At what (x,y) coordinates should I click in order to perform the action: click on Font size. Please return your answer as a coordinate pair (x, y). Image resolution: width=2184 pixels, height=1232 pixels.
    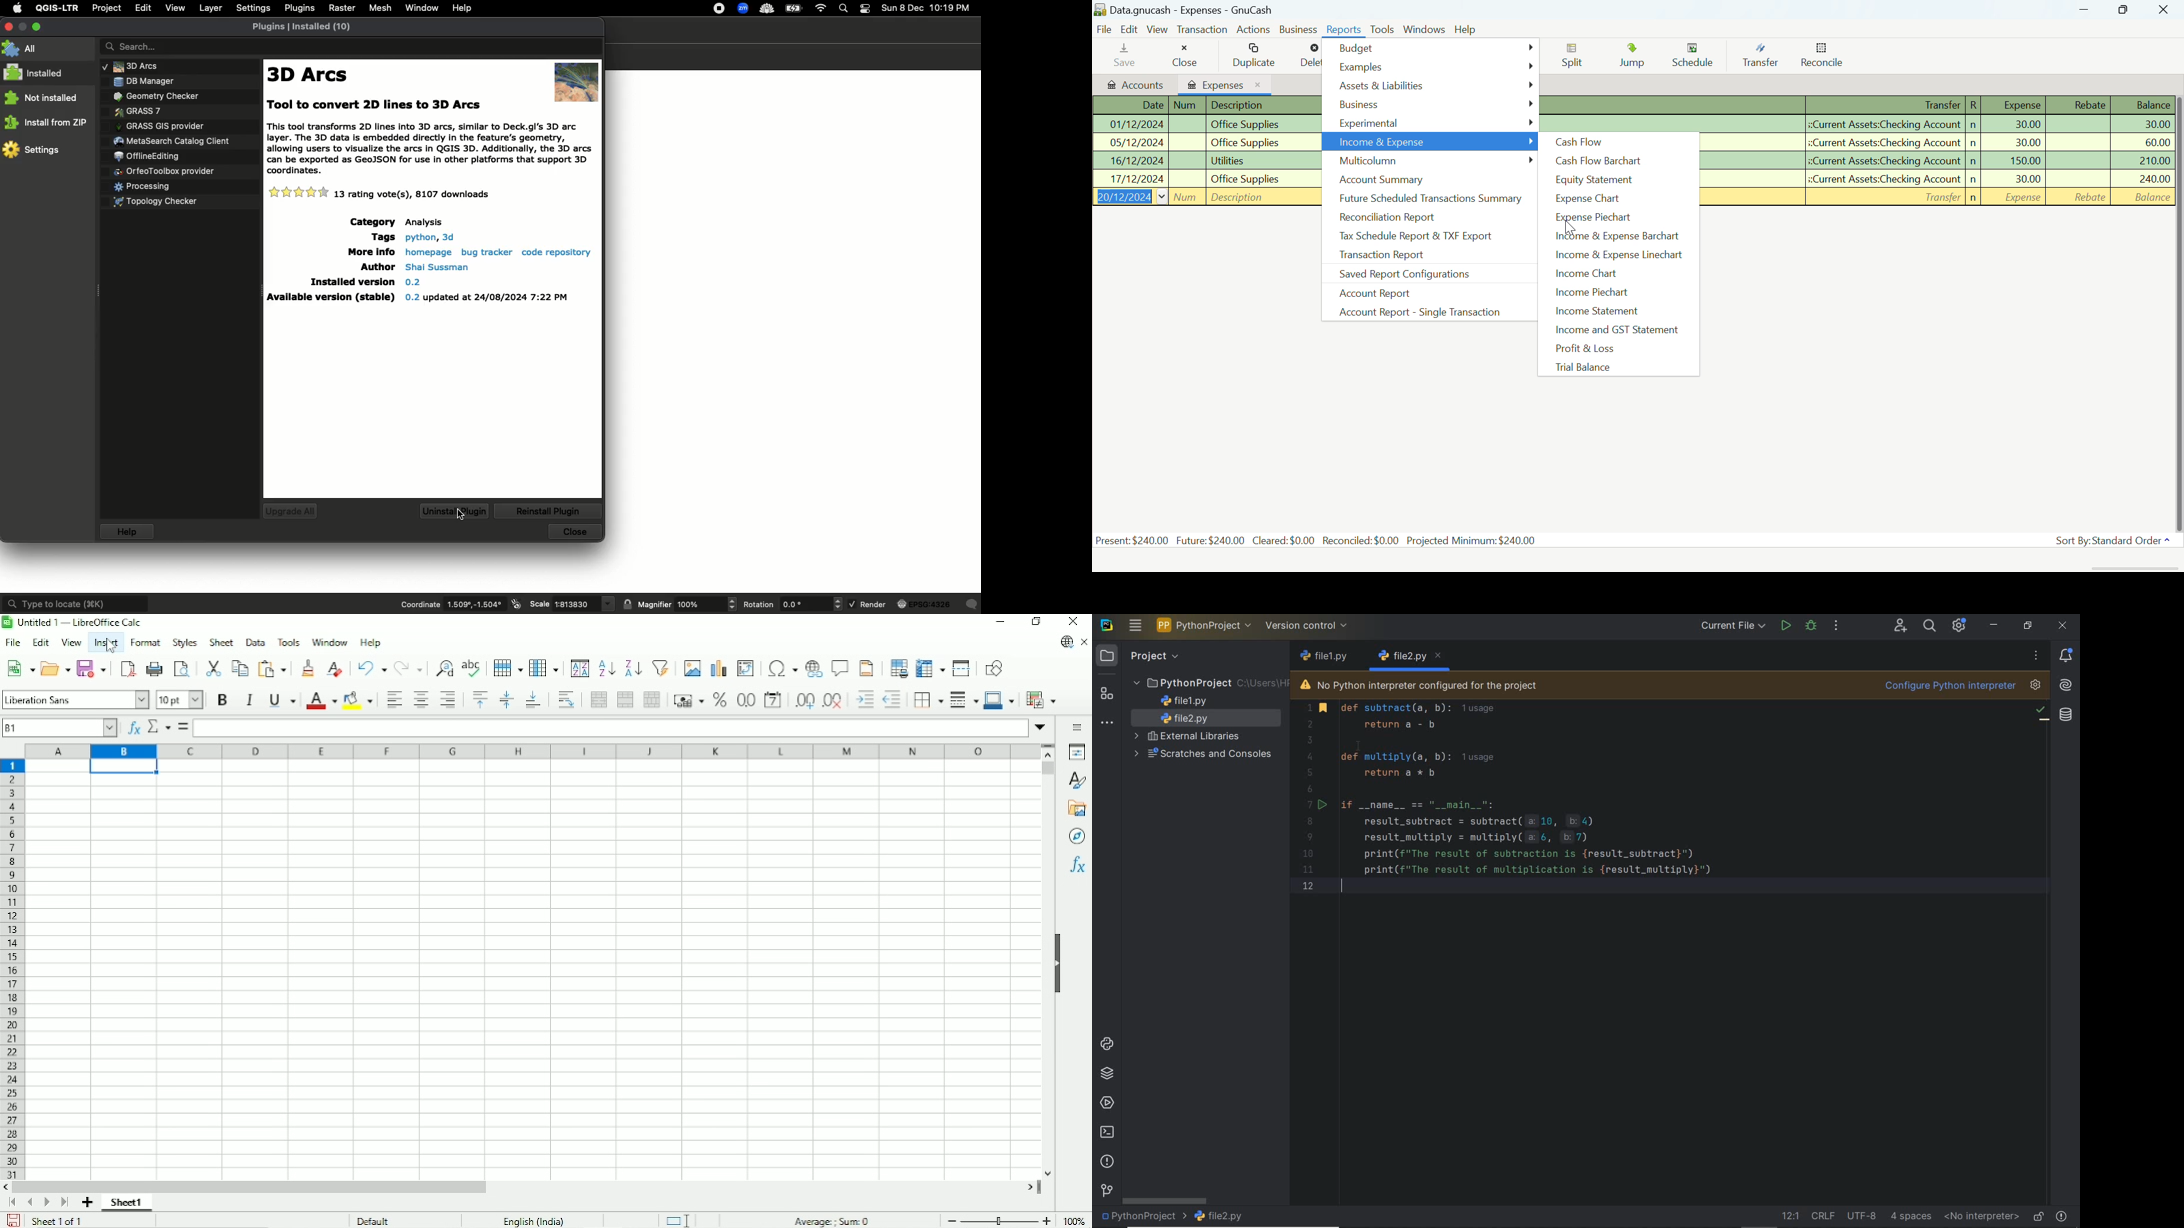
    Looking at the image, I should click on (180, 700).